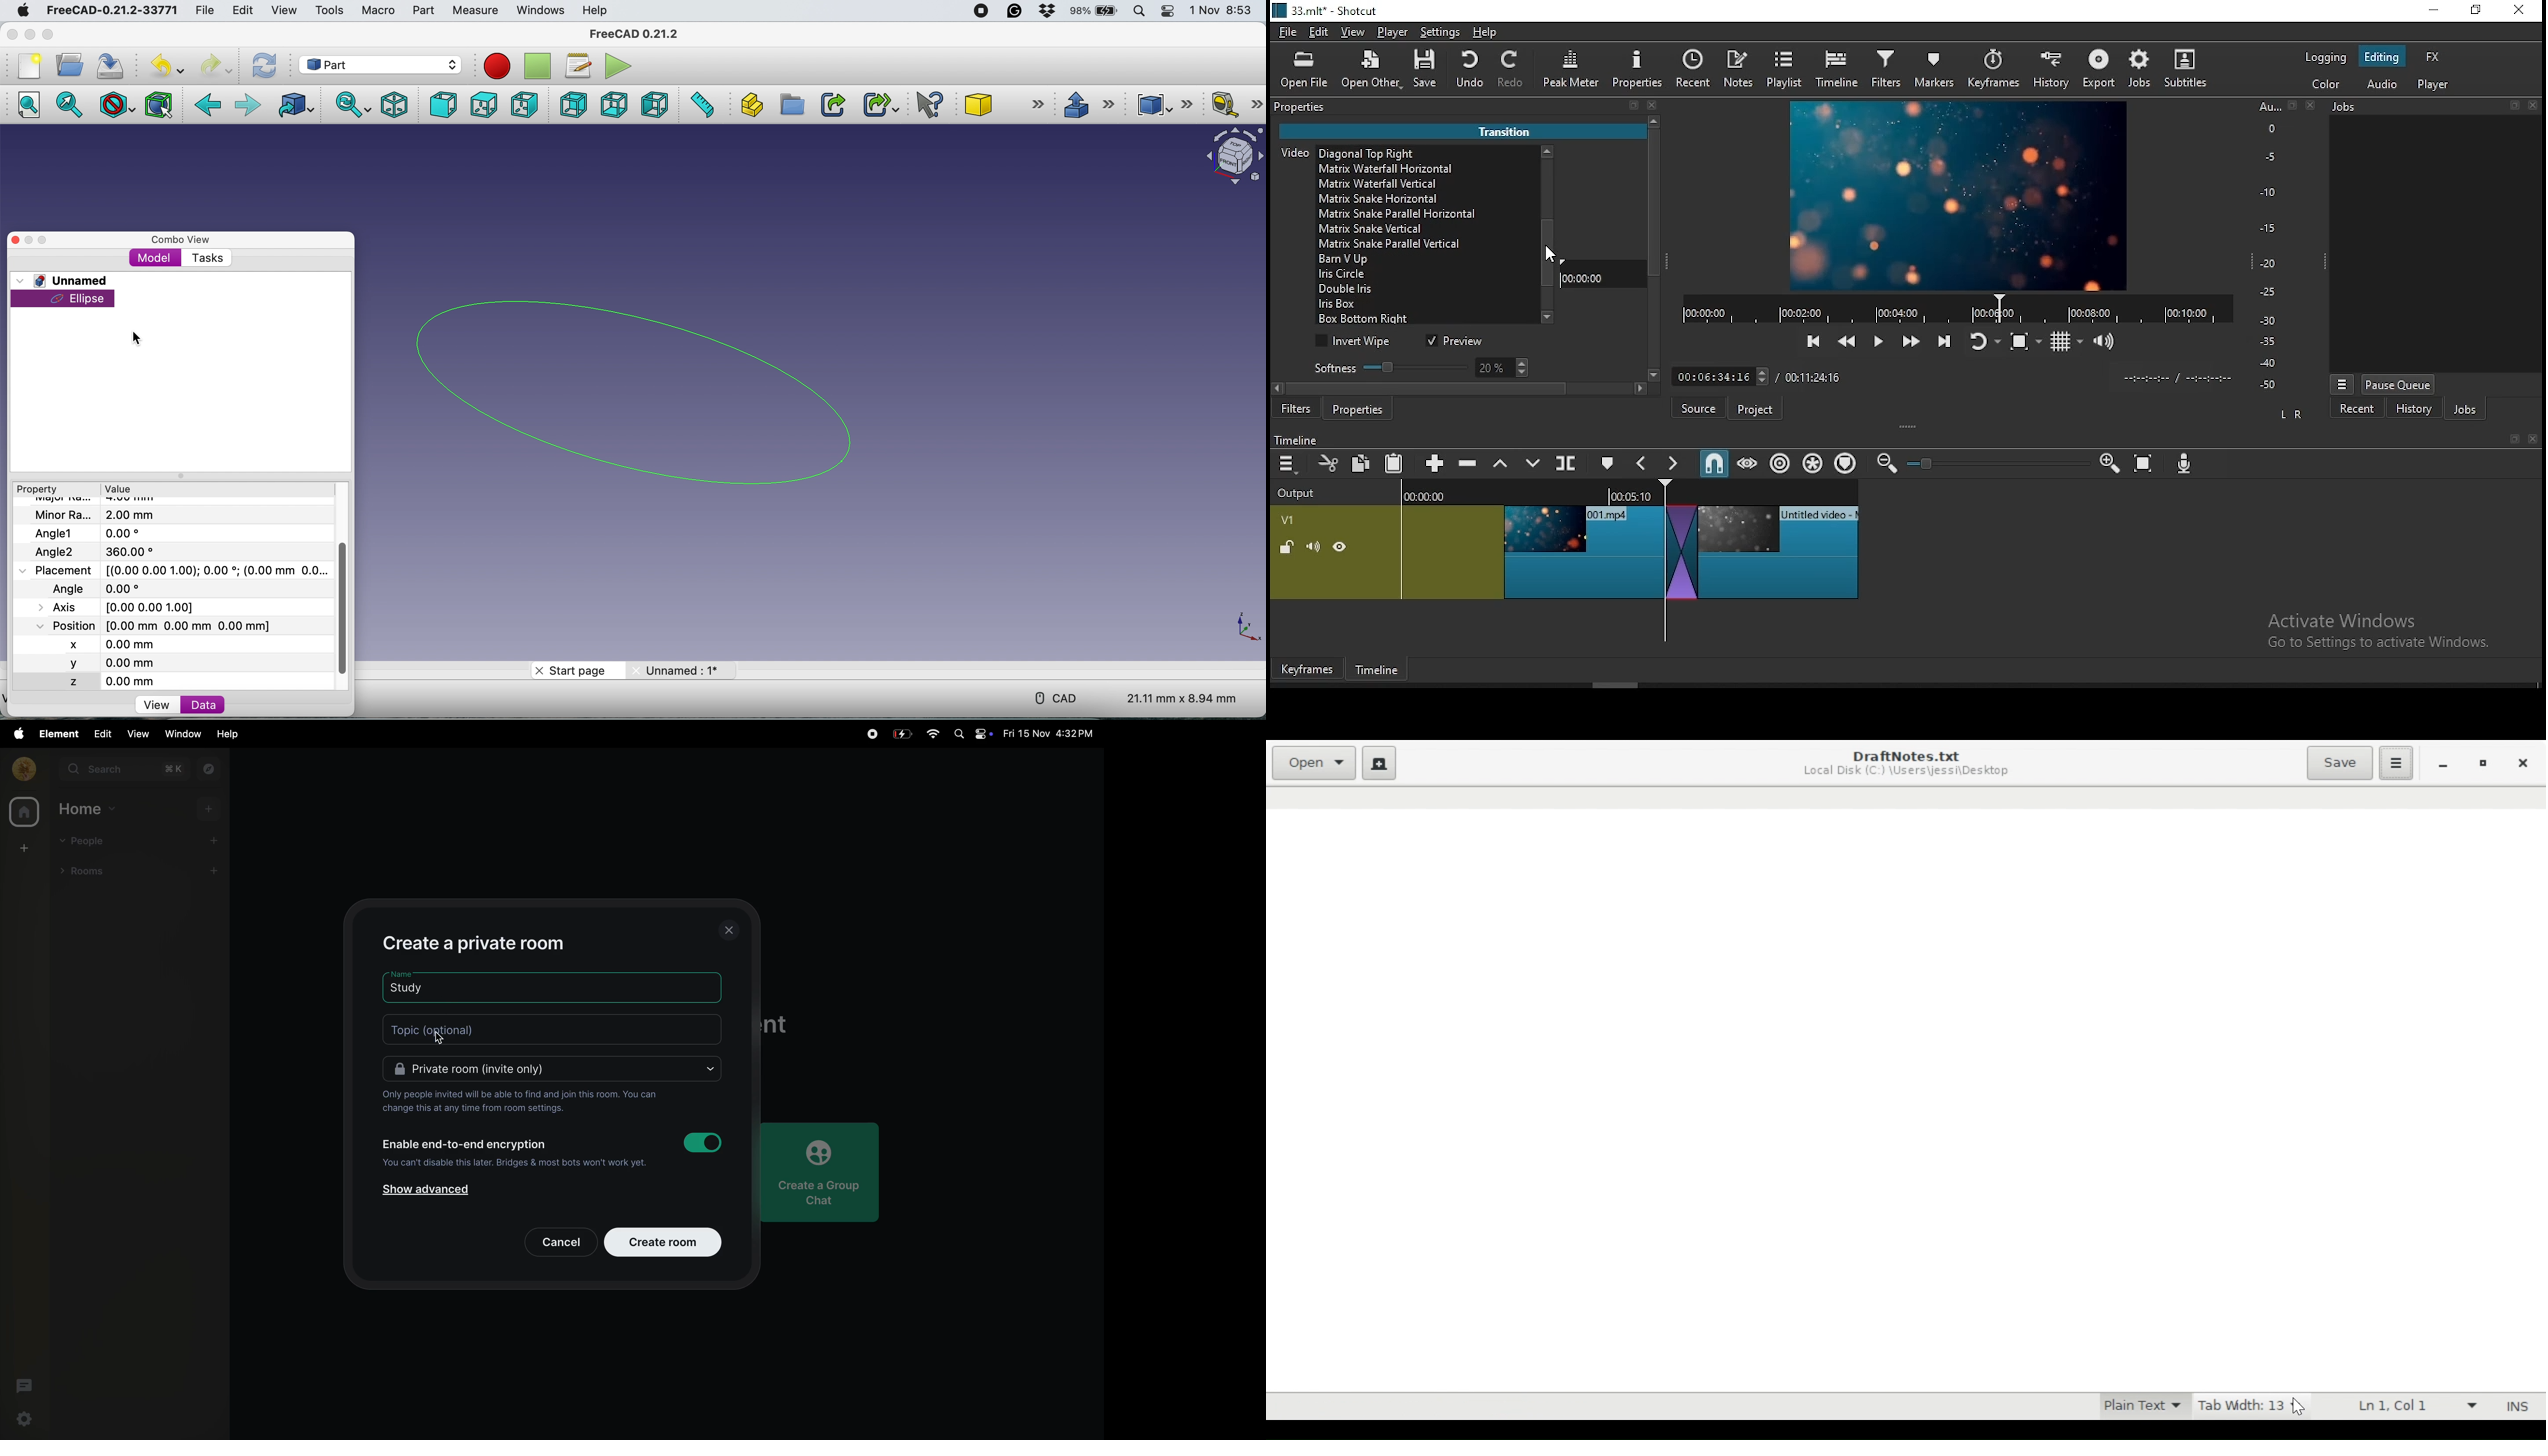  Describe the element at coordinates (1364, 463) in the screenshot. I see `copy` at that location.